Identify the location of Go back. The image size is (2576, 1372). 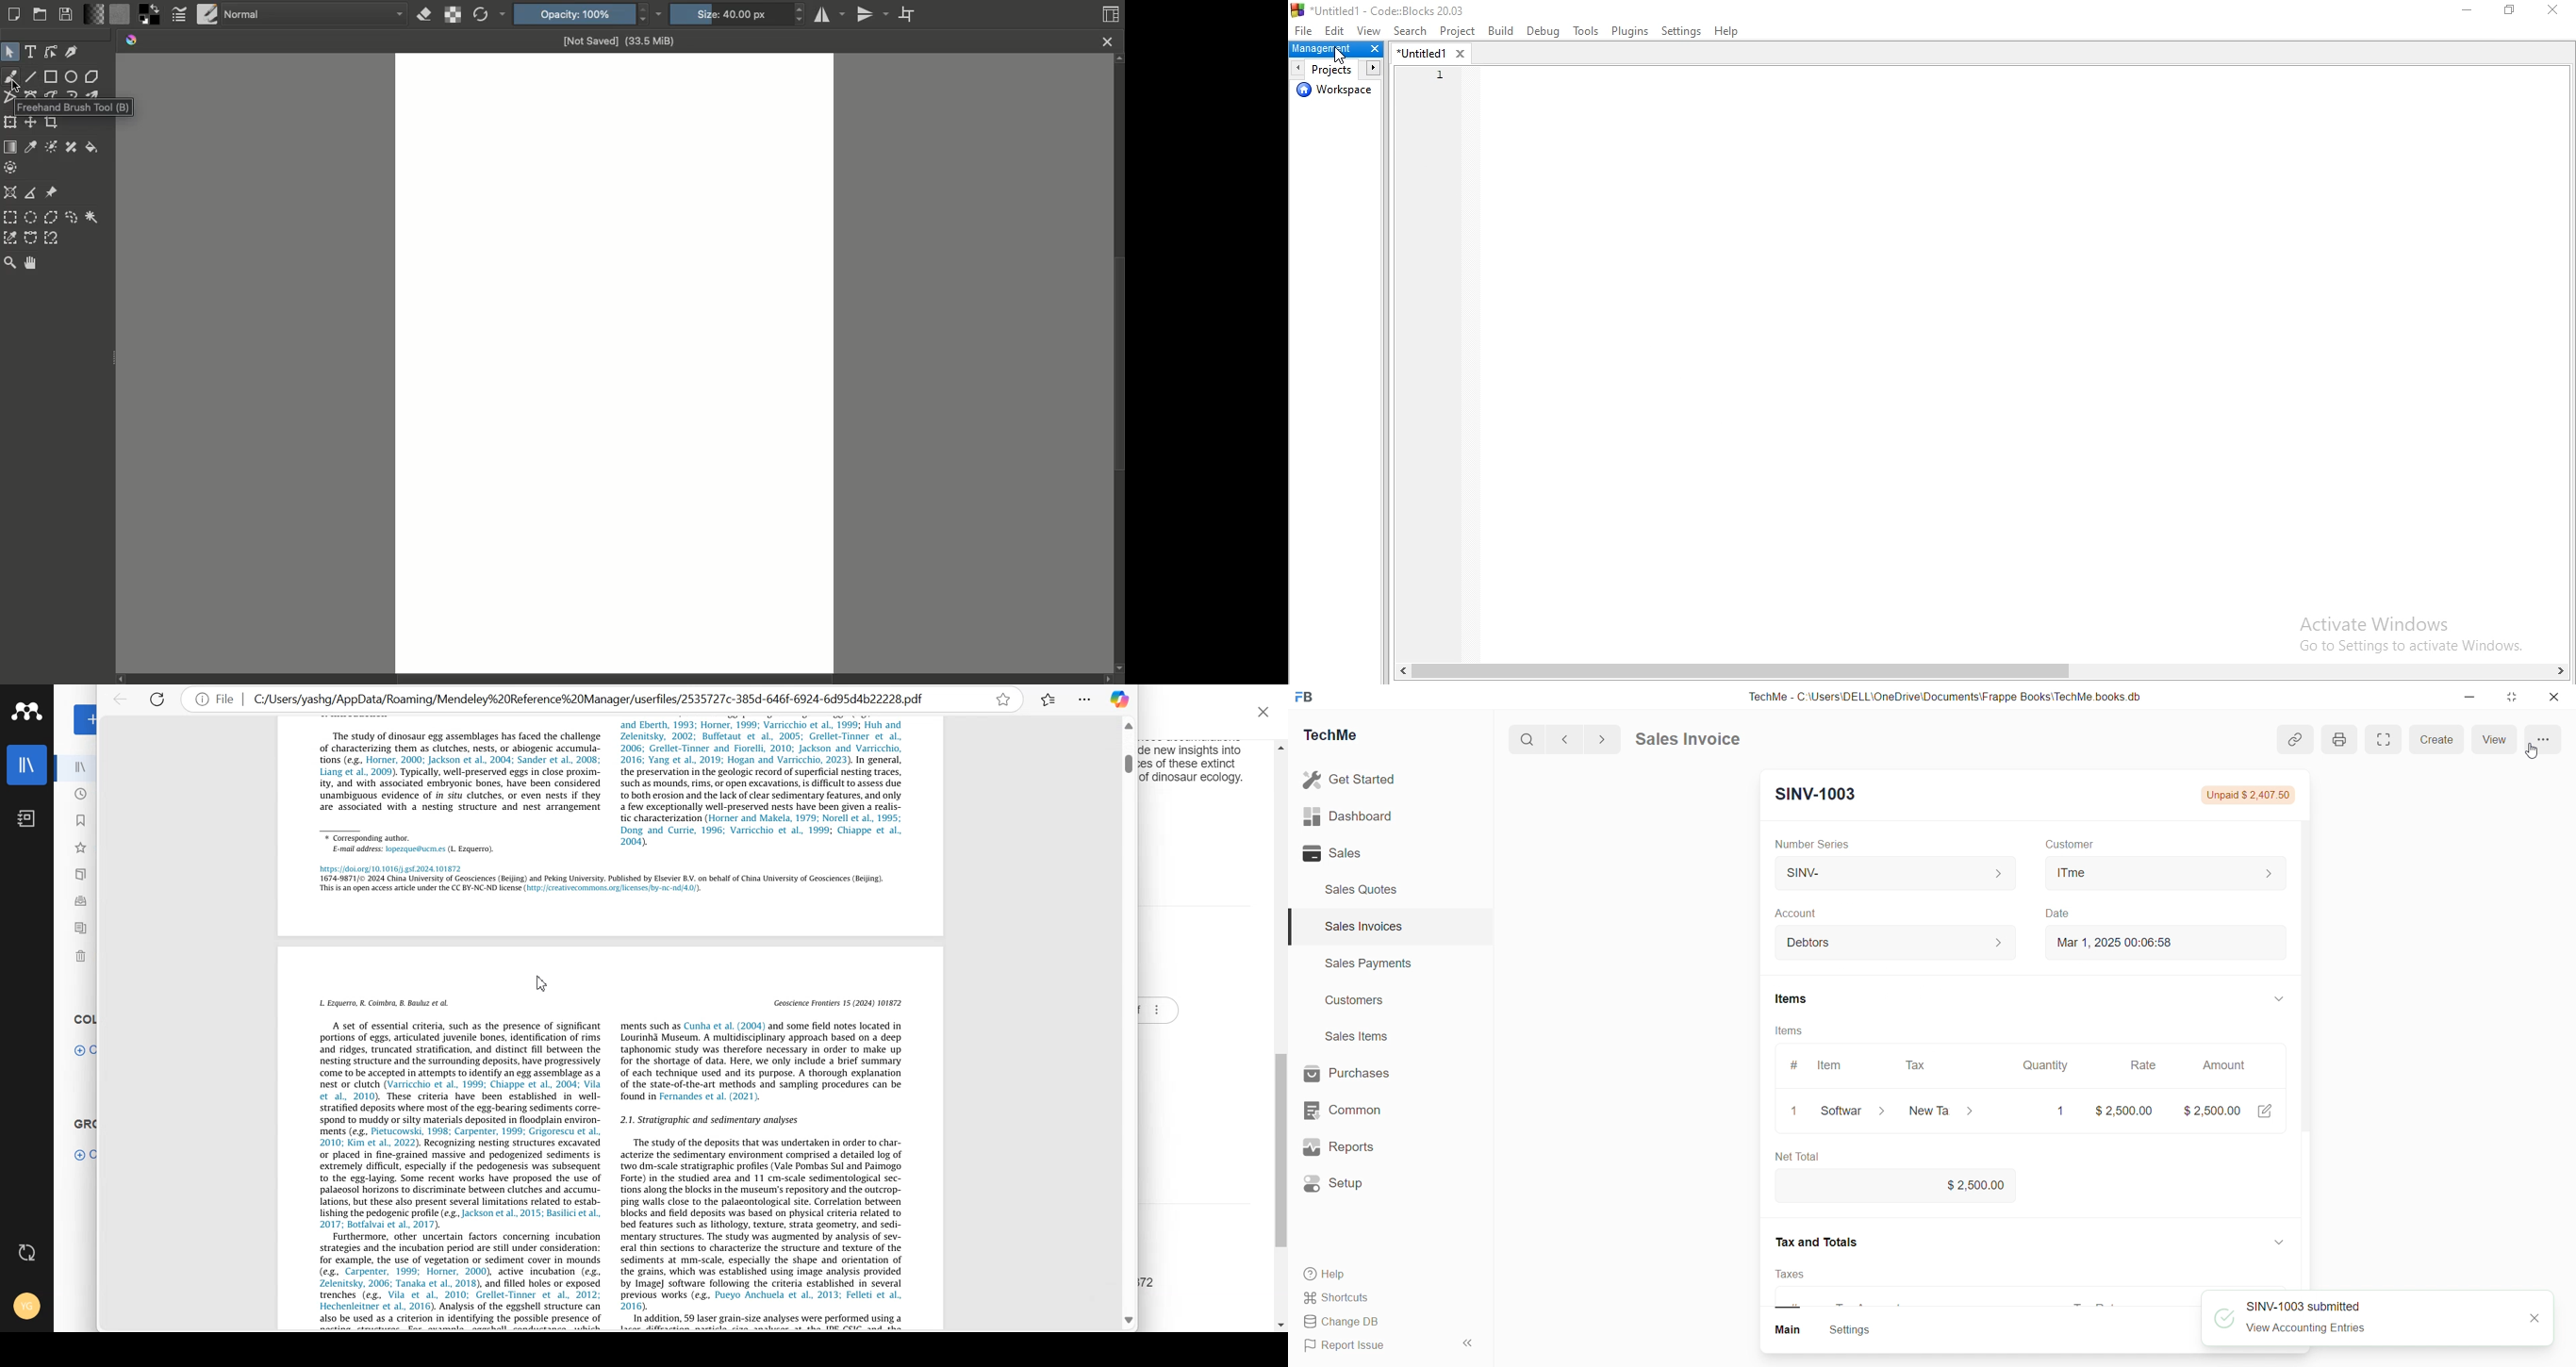
(120, 700).